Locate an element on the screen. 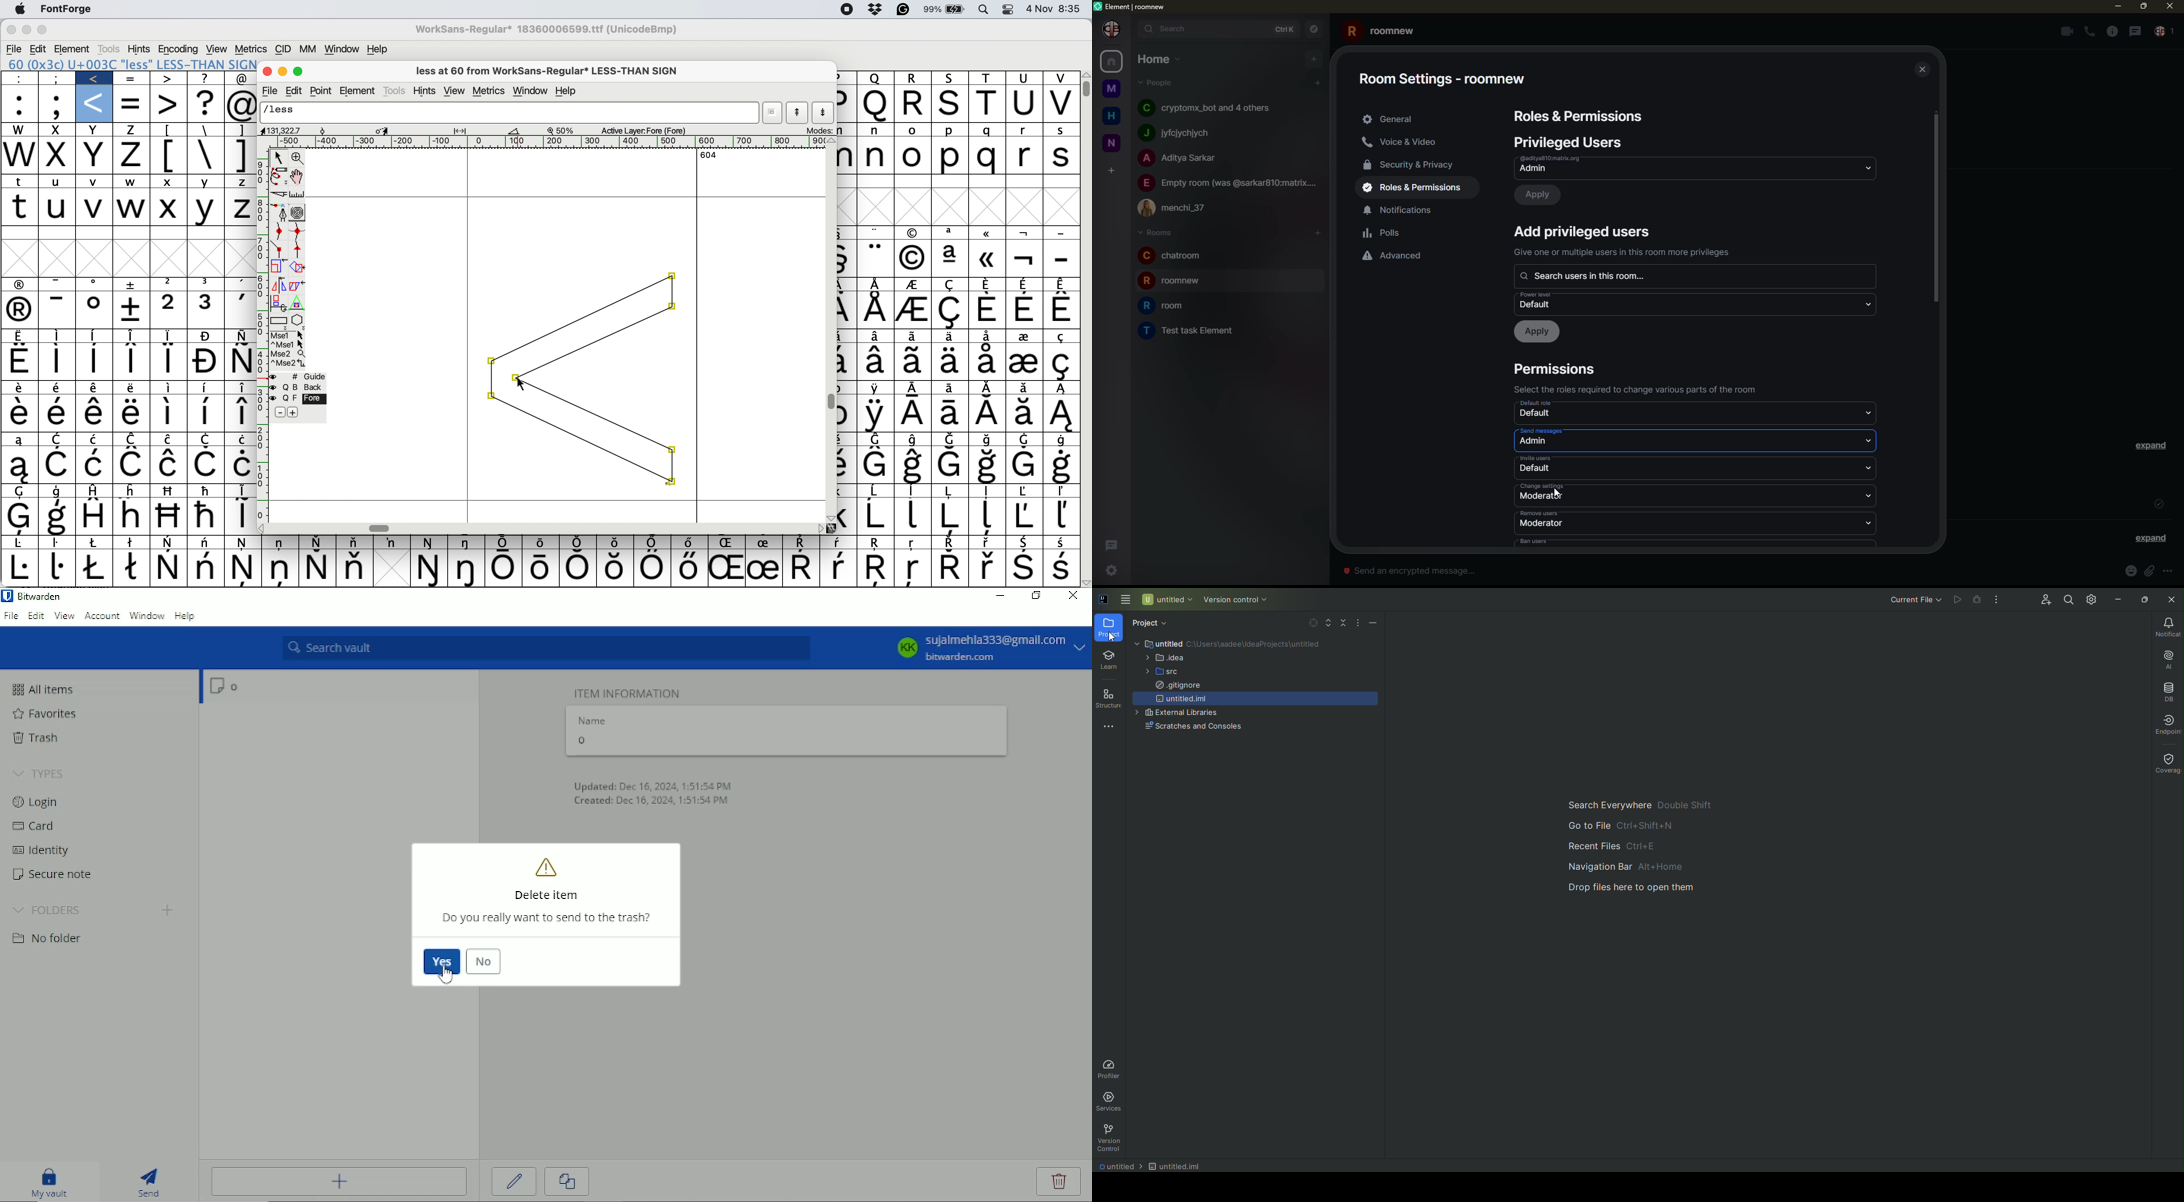 The width and height of the screenshot is (2184, 1204). 60 (0x3c) U+003C "less" LESS-THAN SIGN is located at coordinates (131, 63).